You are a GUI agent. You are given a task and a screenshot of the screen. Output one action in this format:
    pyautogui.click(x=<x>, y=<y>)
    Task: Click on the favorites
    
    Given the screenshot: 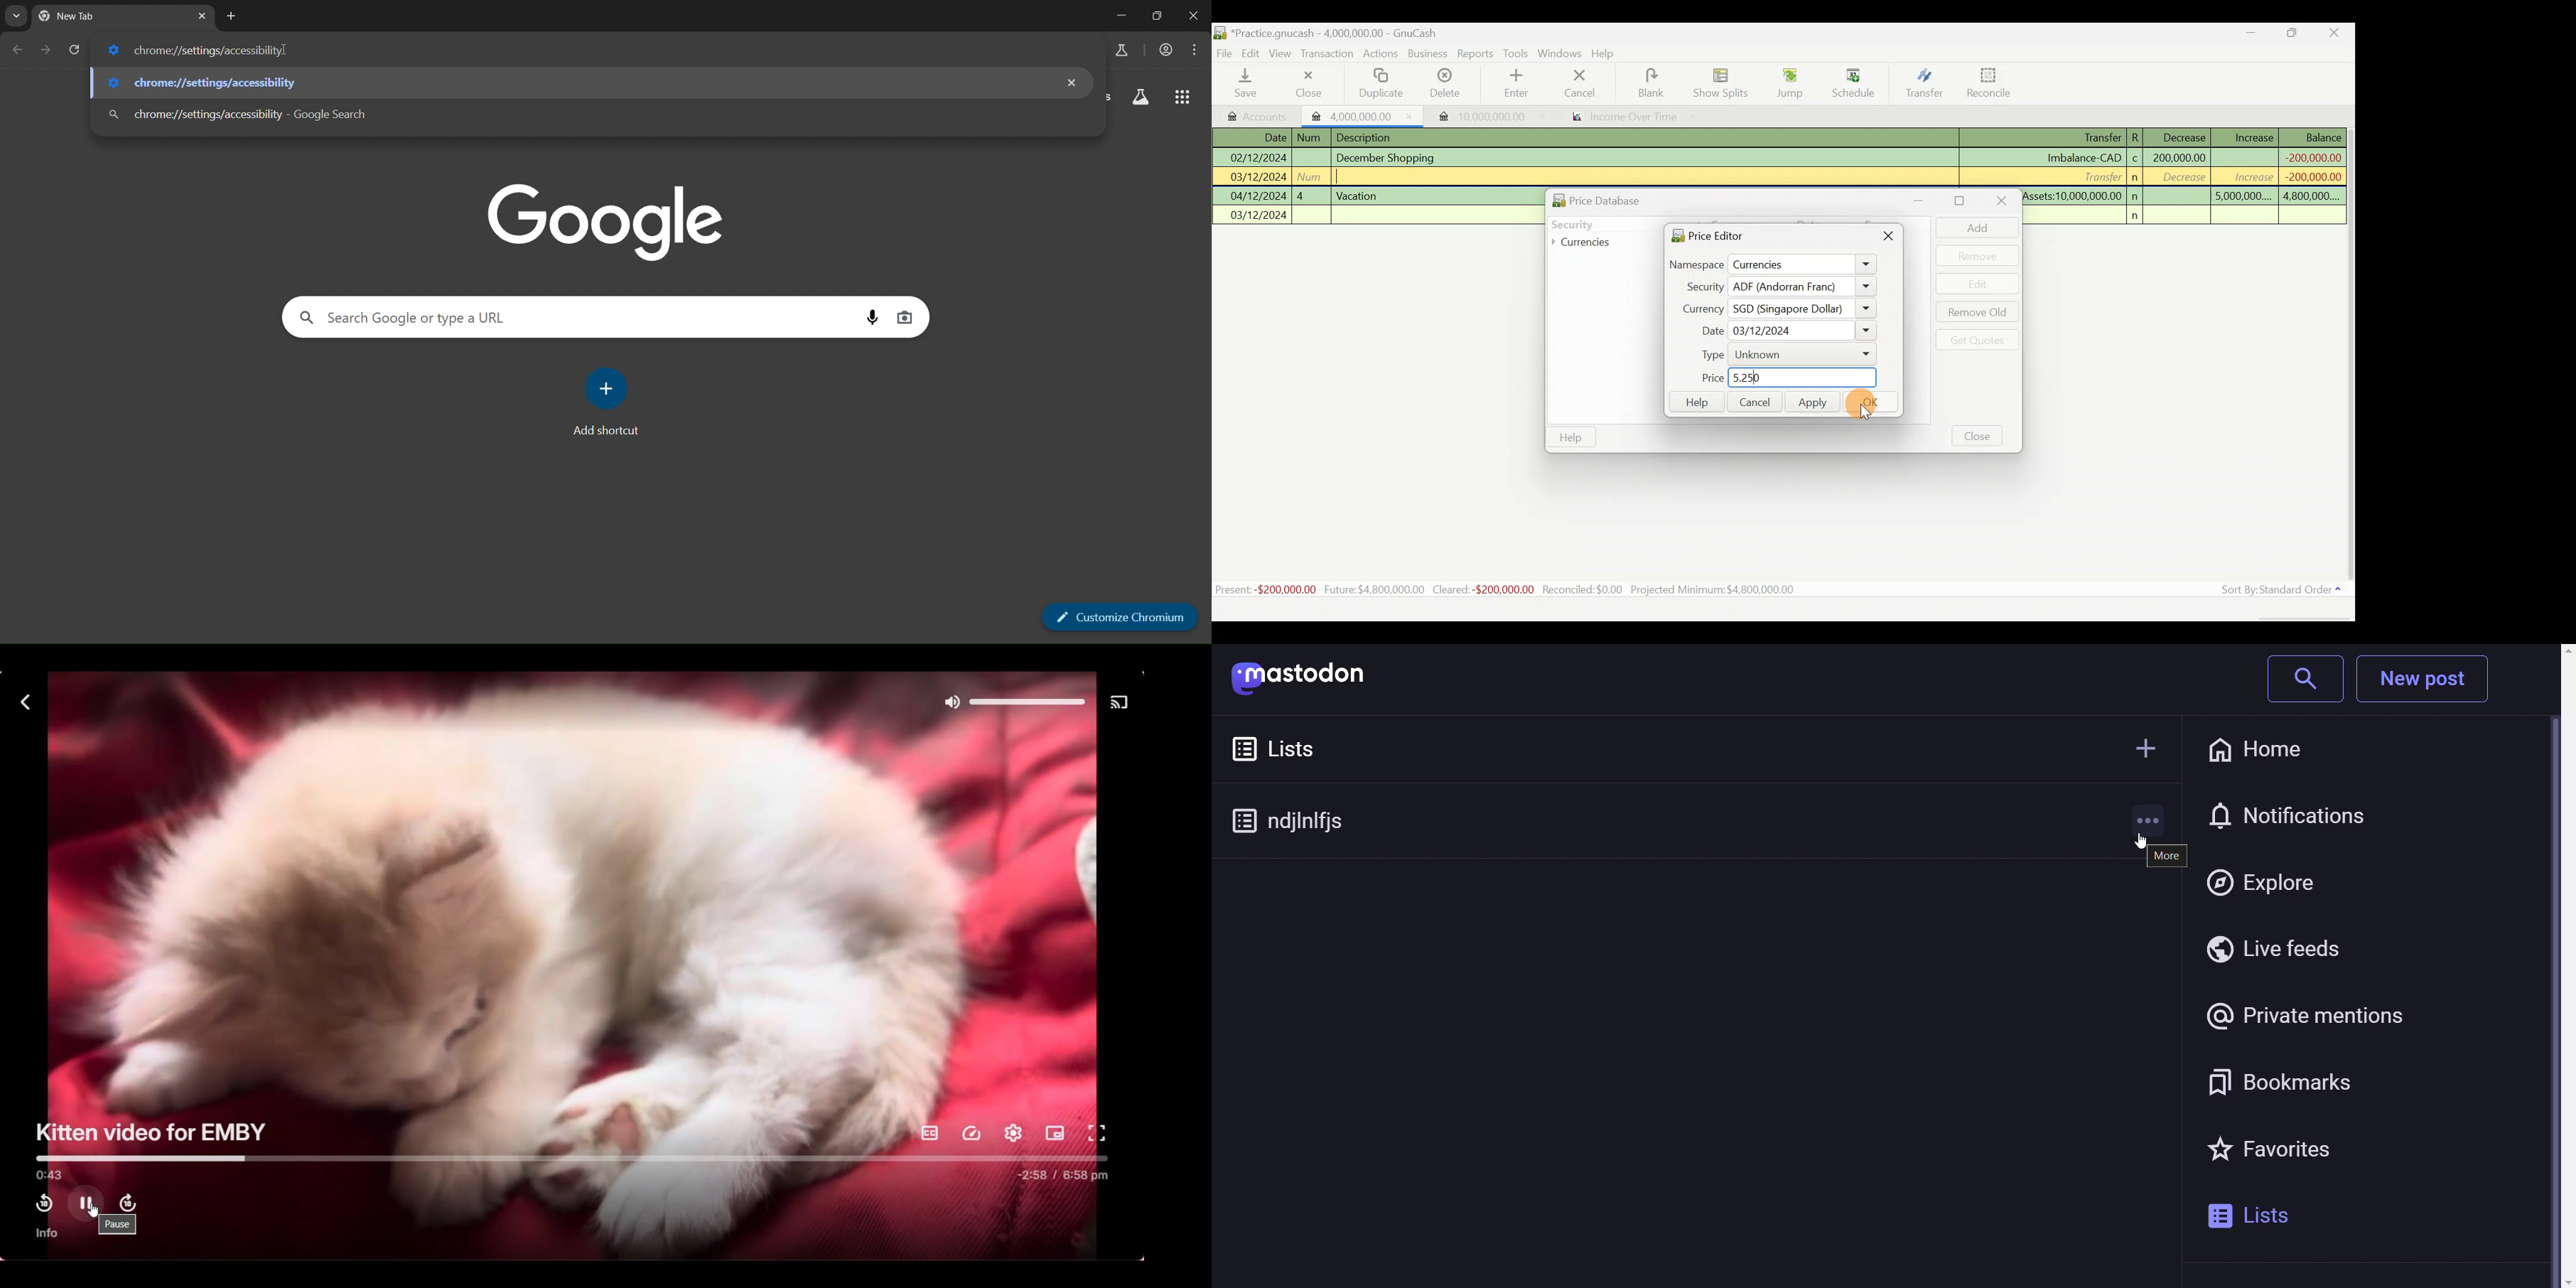 What is the action you would take?
    pyautogui.click(x=2268, y=1153)
    